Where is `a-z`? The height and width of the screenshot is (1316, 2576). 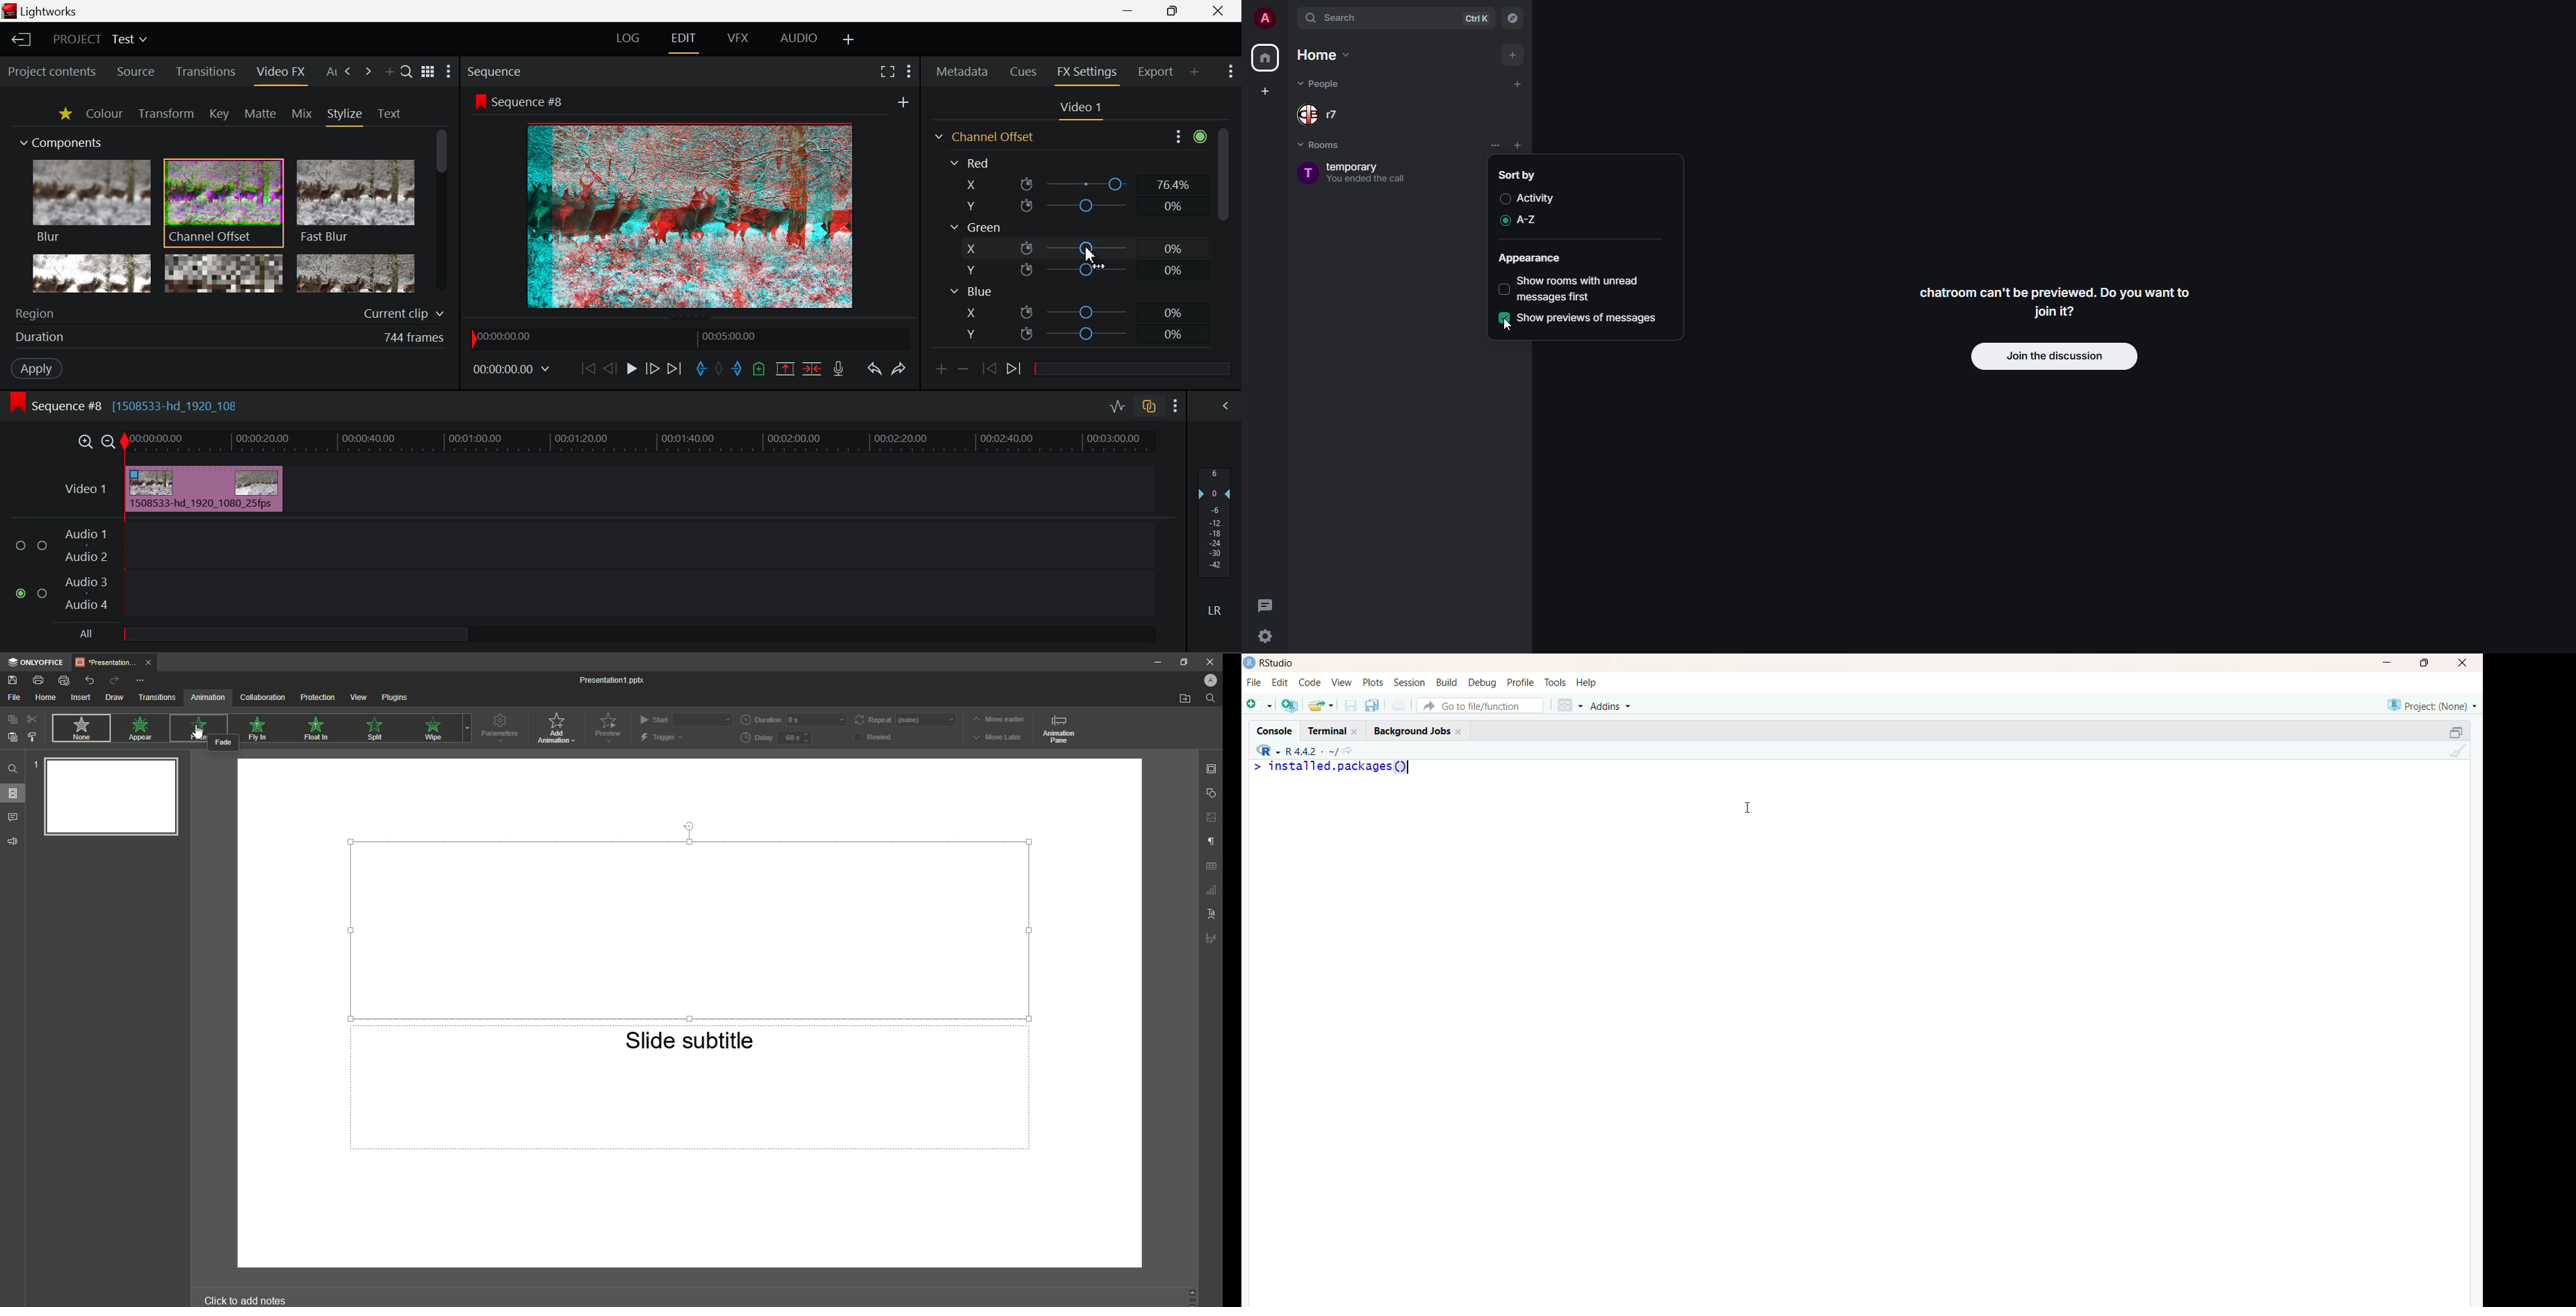 a-z is located at coordinates (1530, 220).